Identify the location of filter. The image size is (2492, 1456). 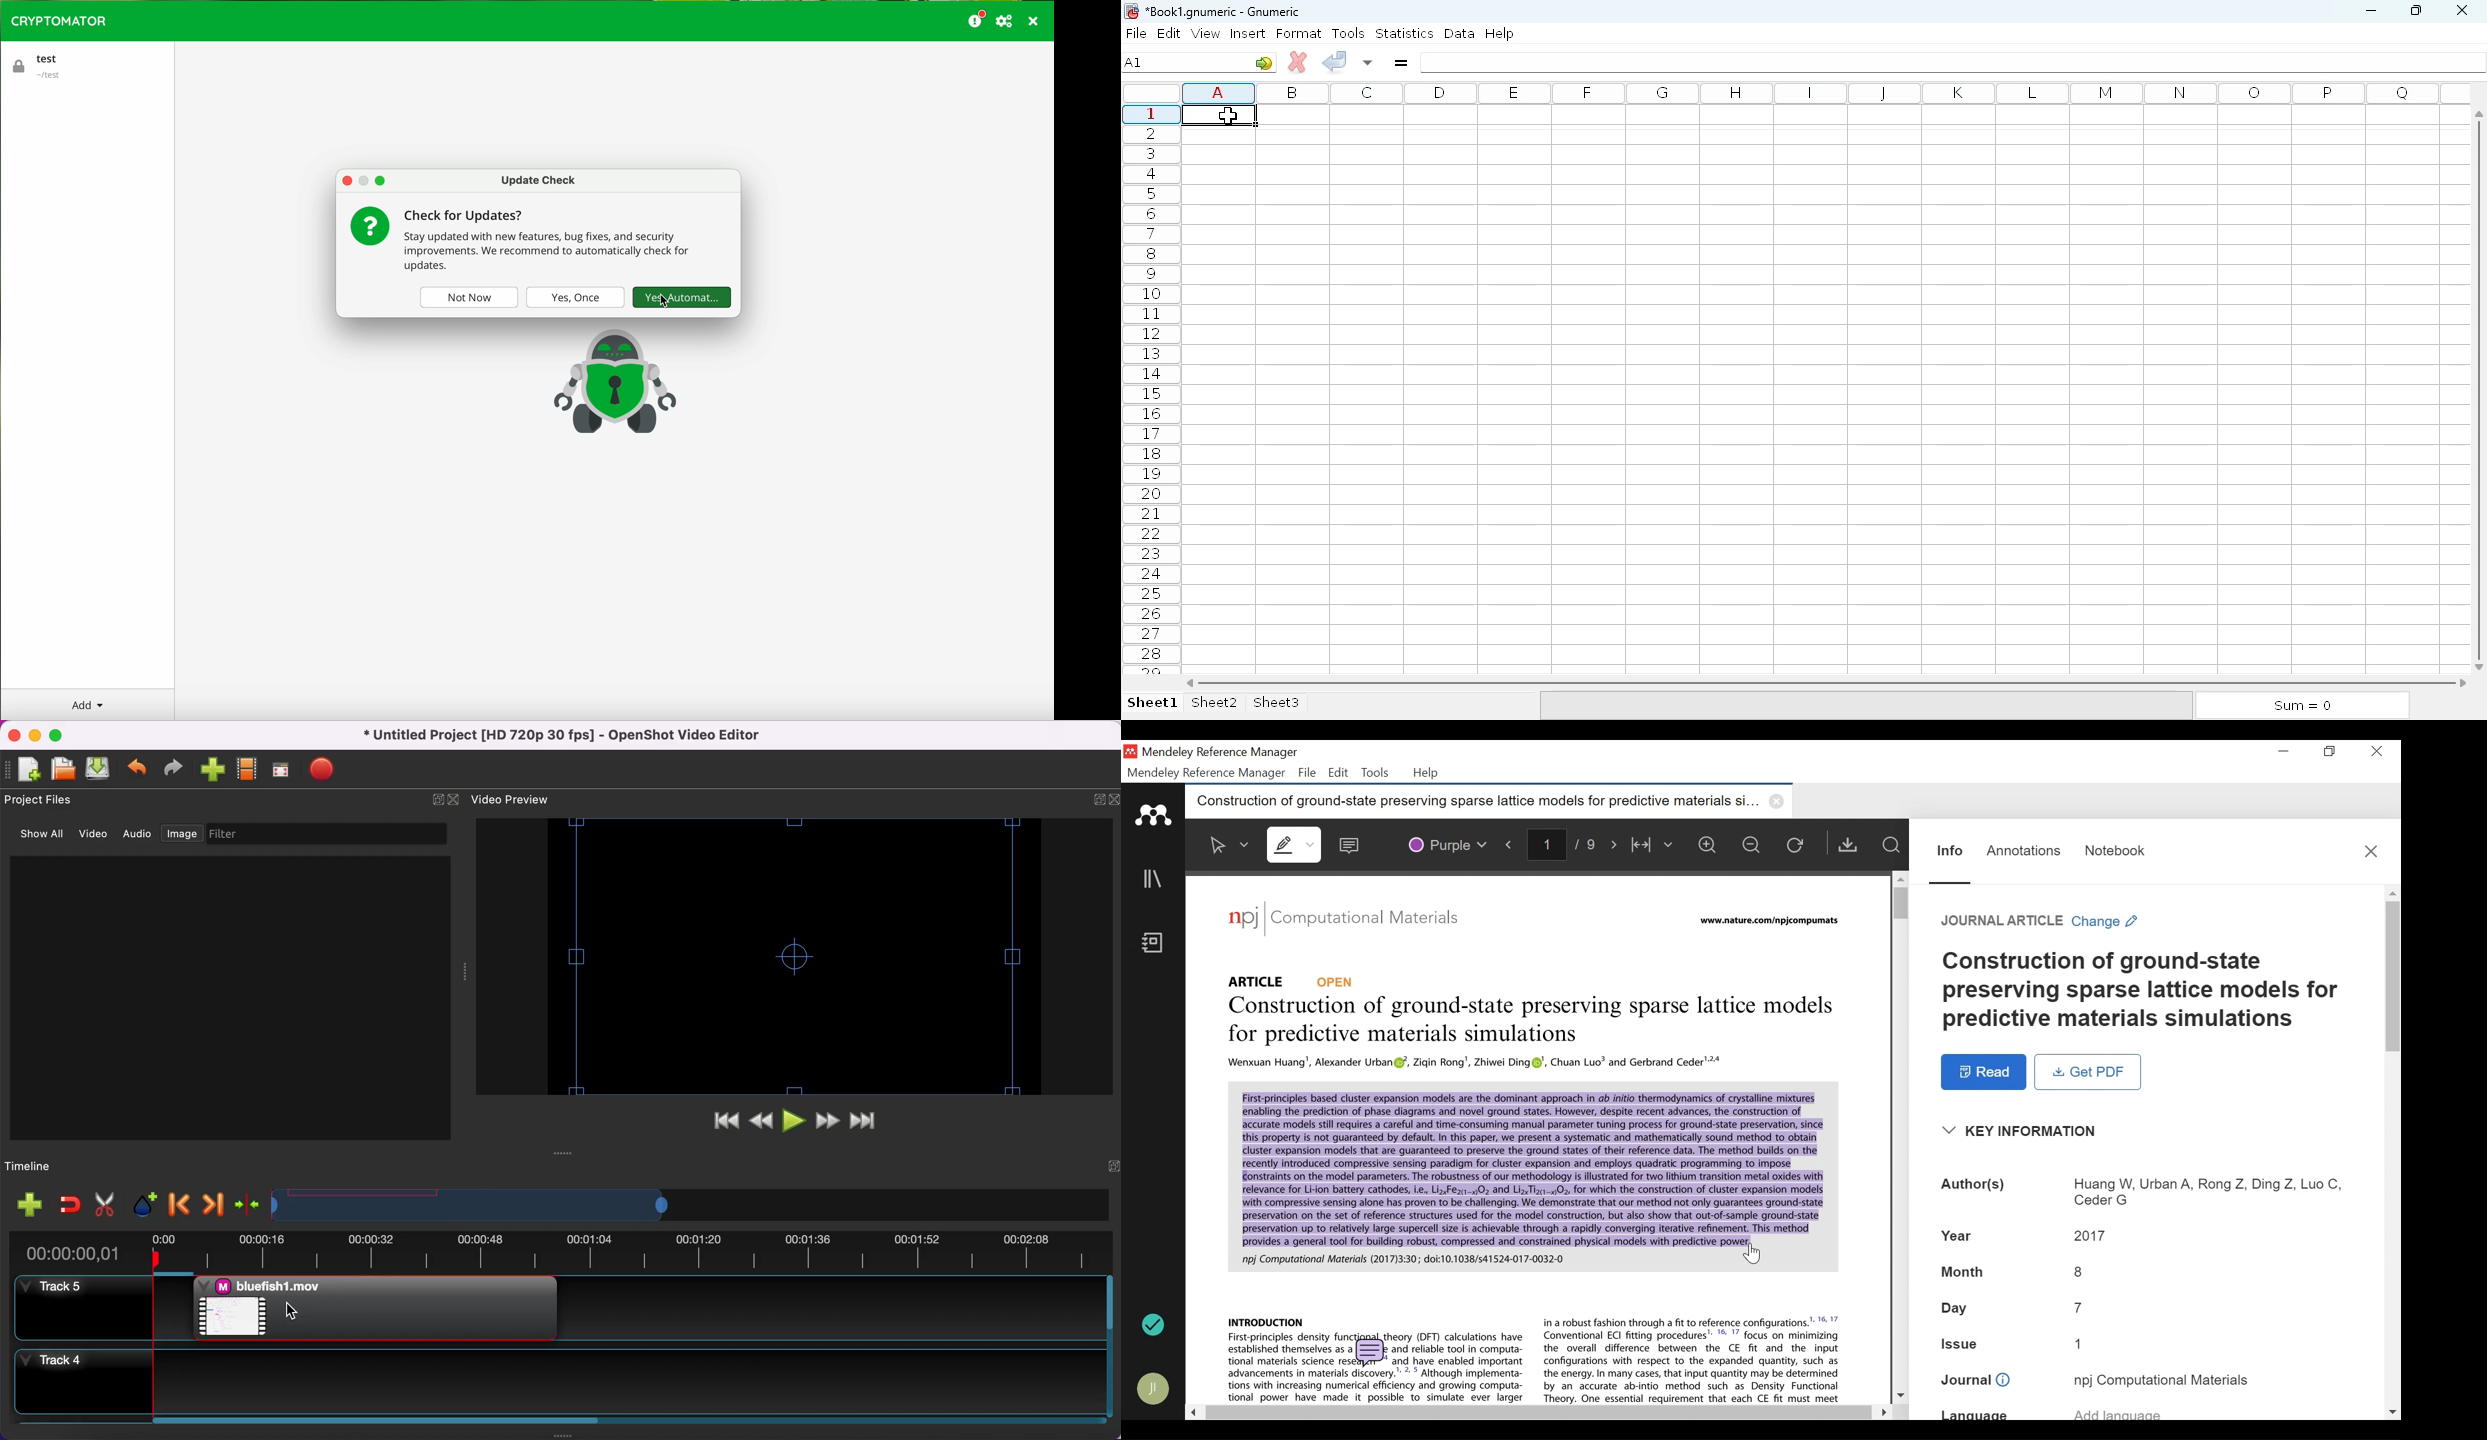
(325, 834).